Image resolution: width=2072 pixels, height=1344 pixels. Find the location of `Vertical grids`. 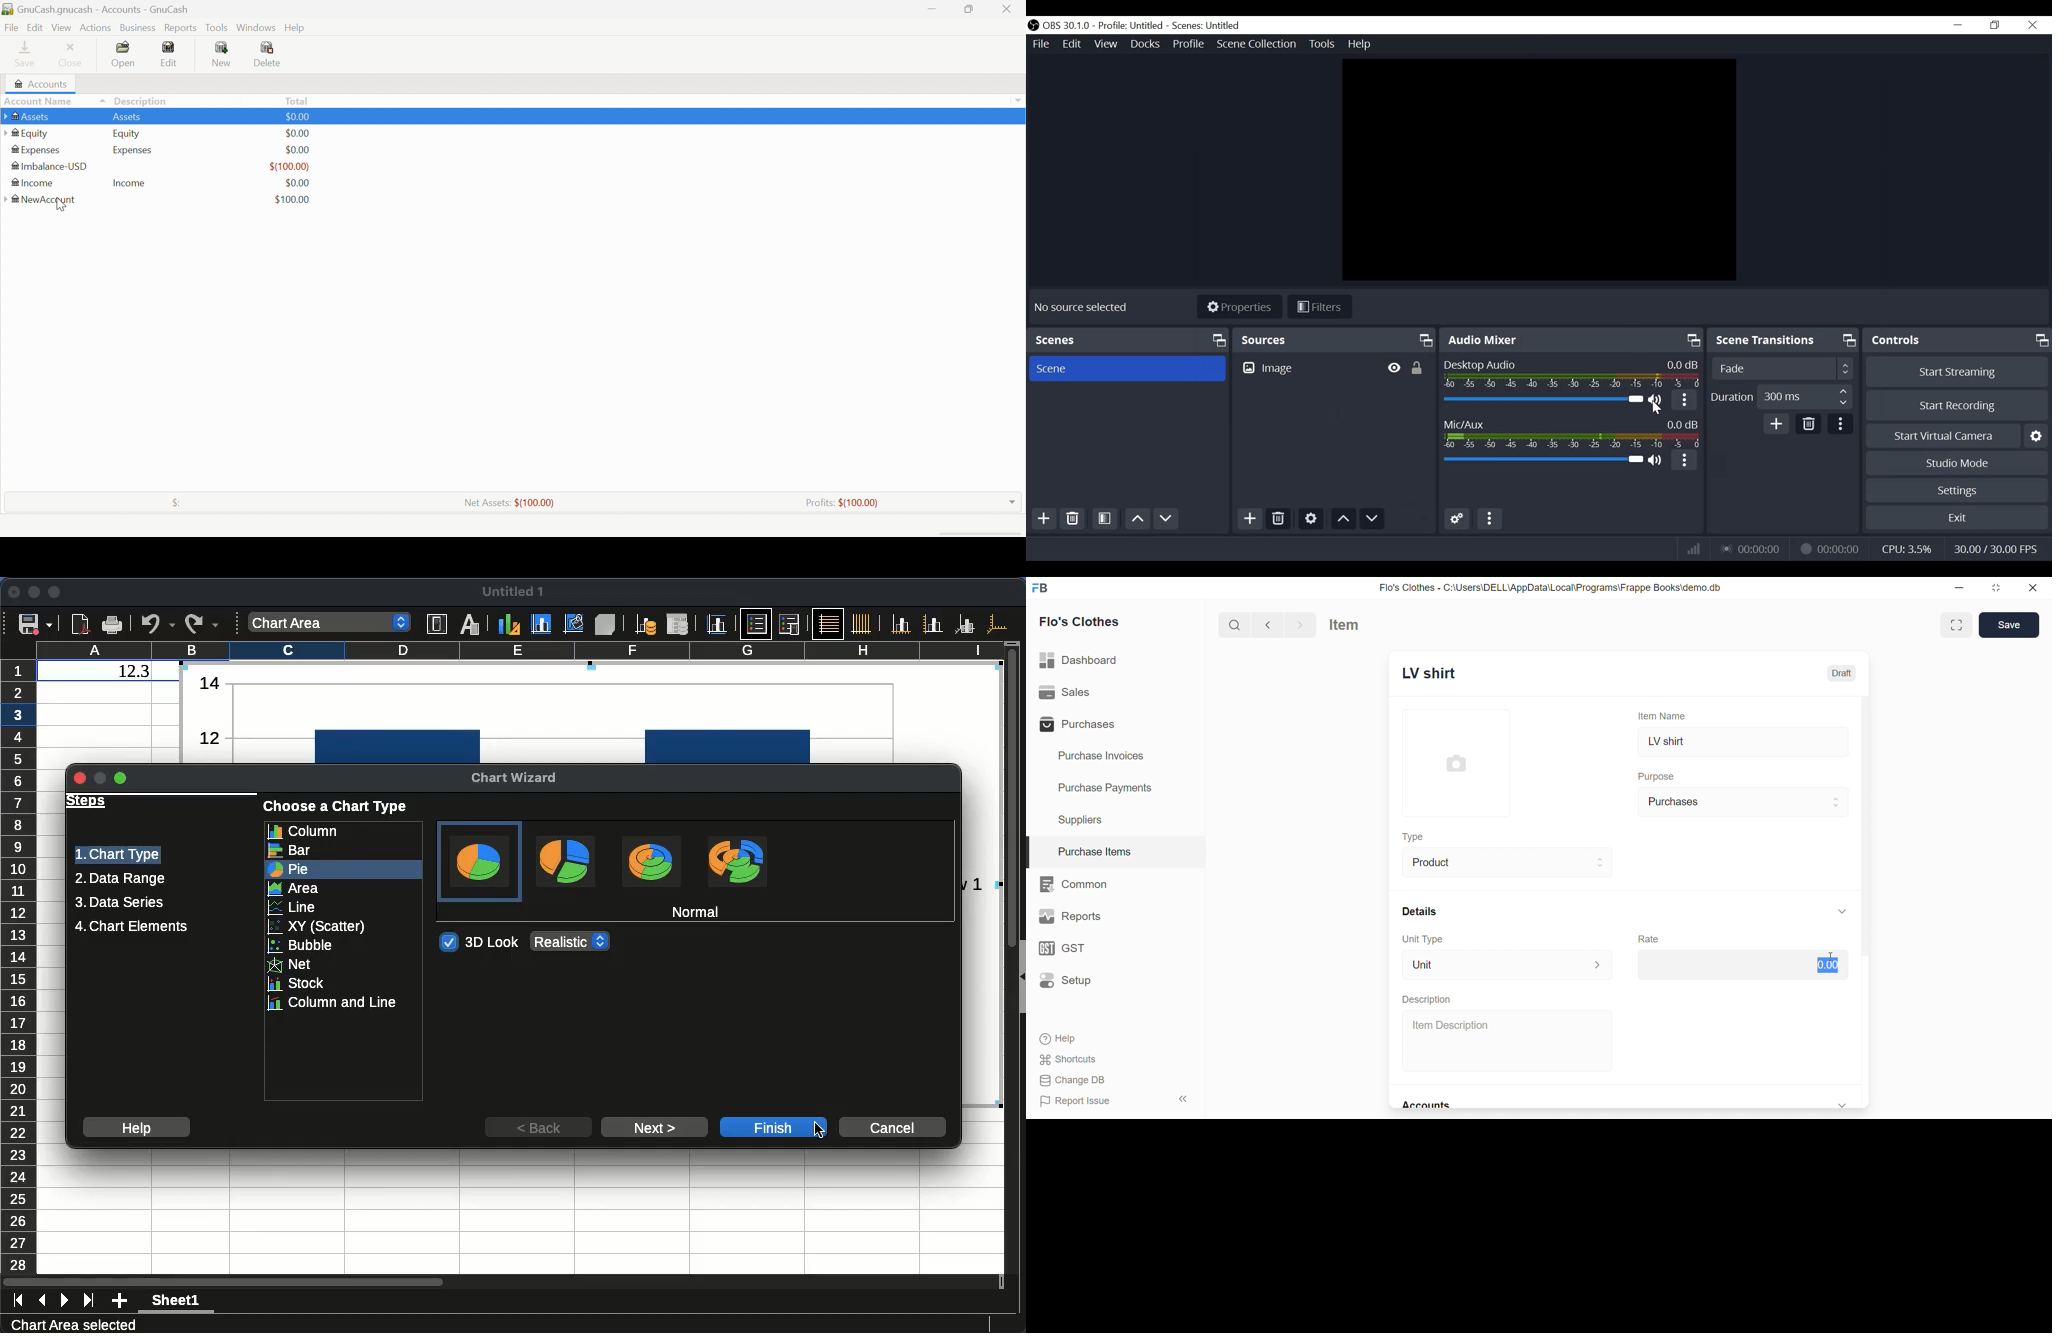

Vertical grids is located at coordinates (862, 623).